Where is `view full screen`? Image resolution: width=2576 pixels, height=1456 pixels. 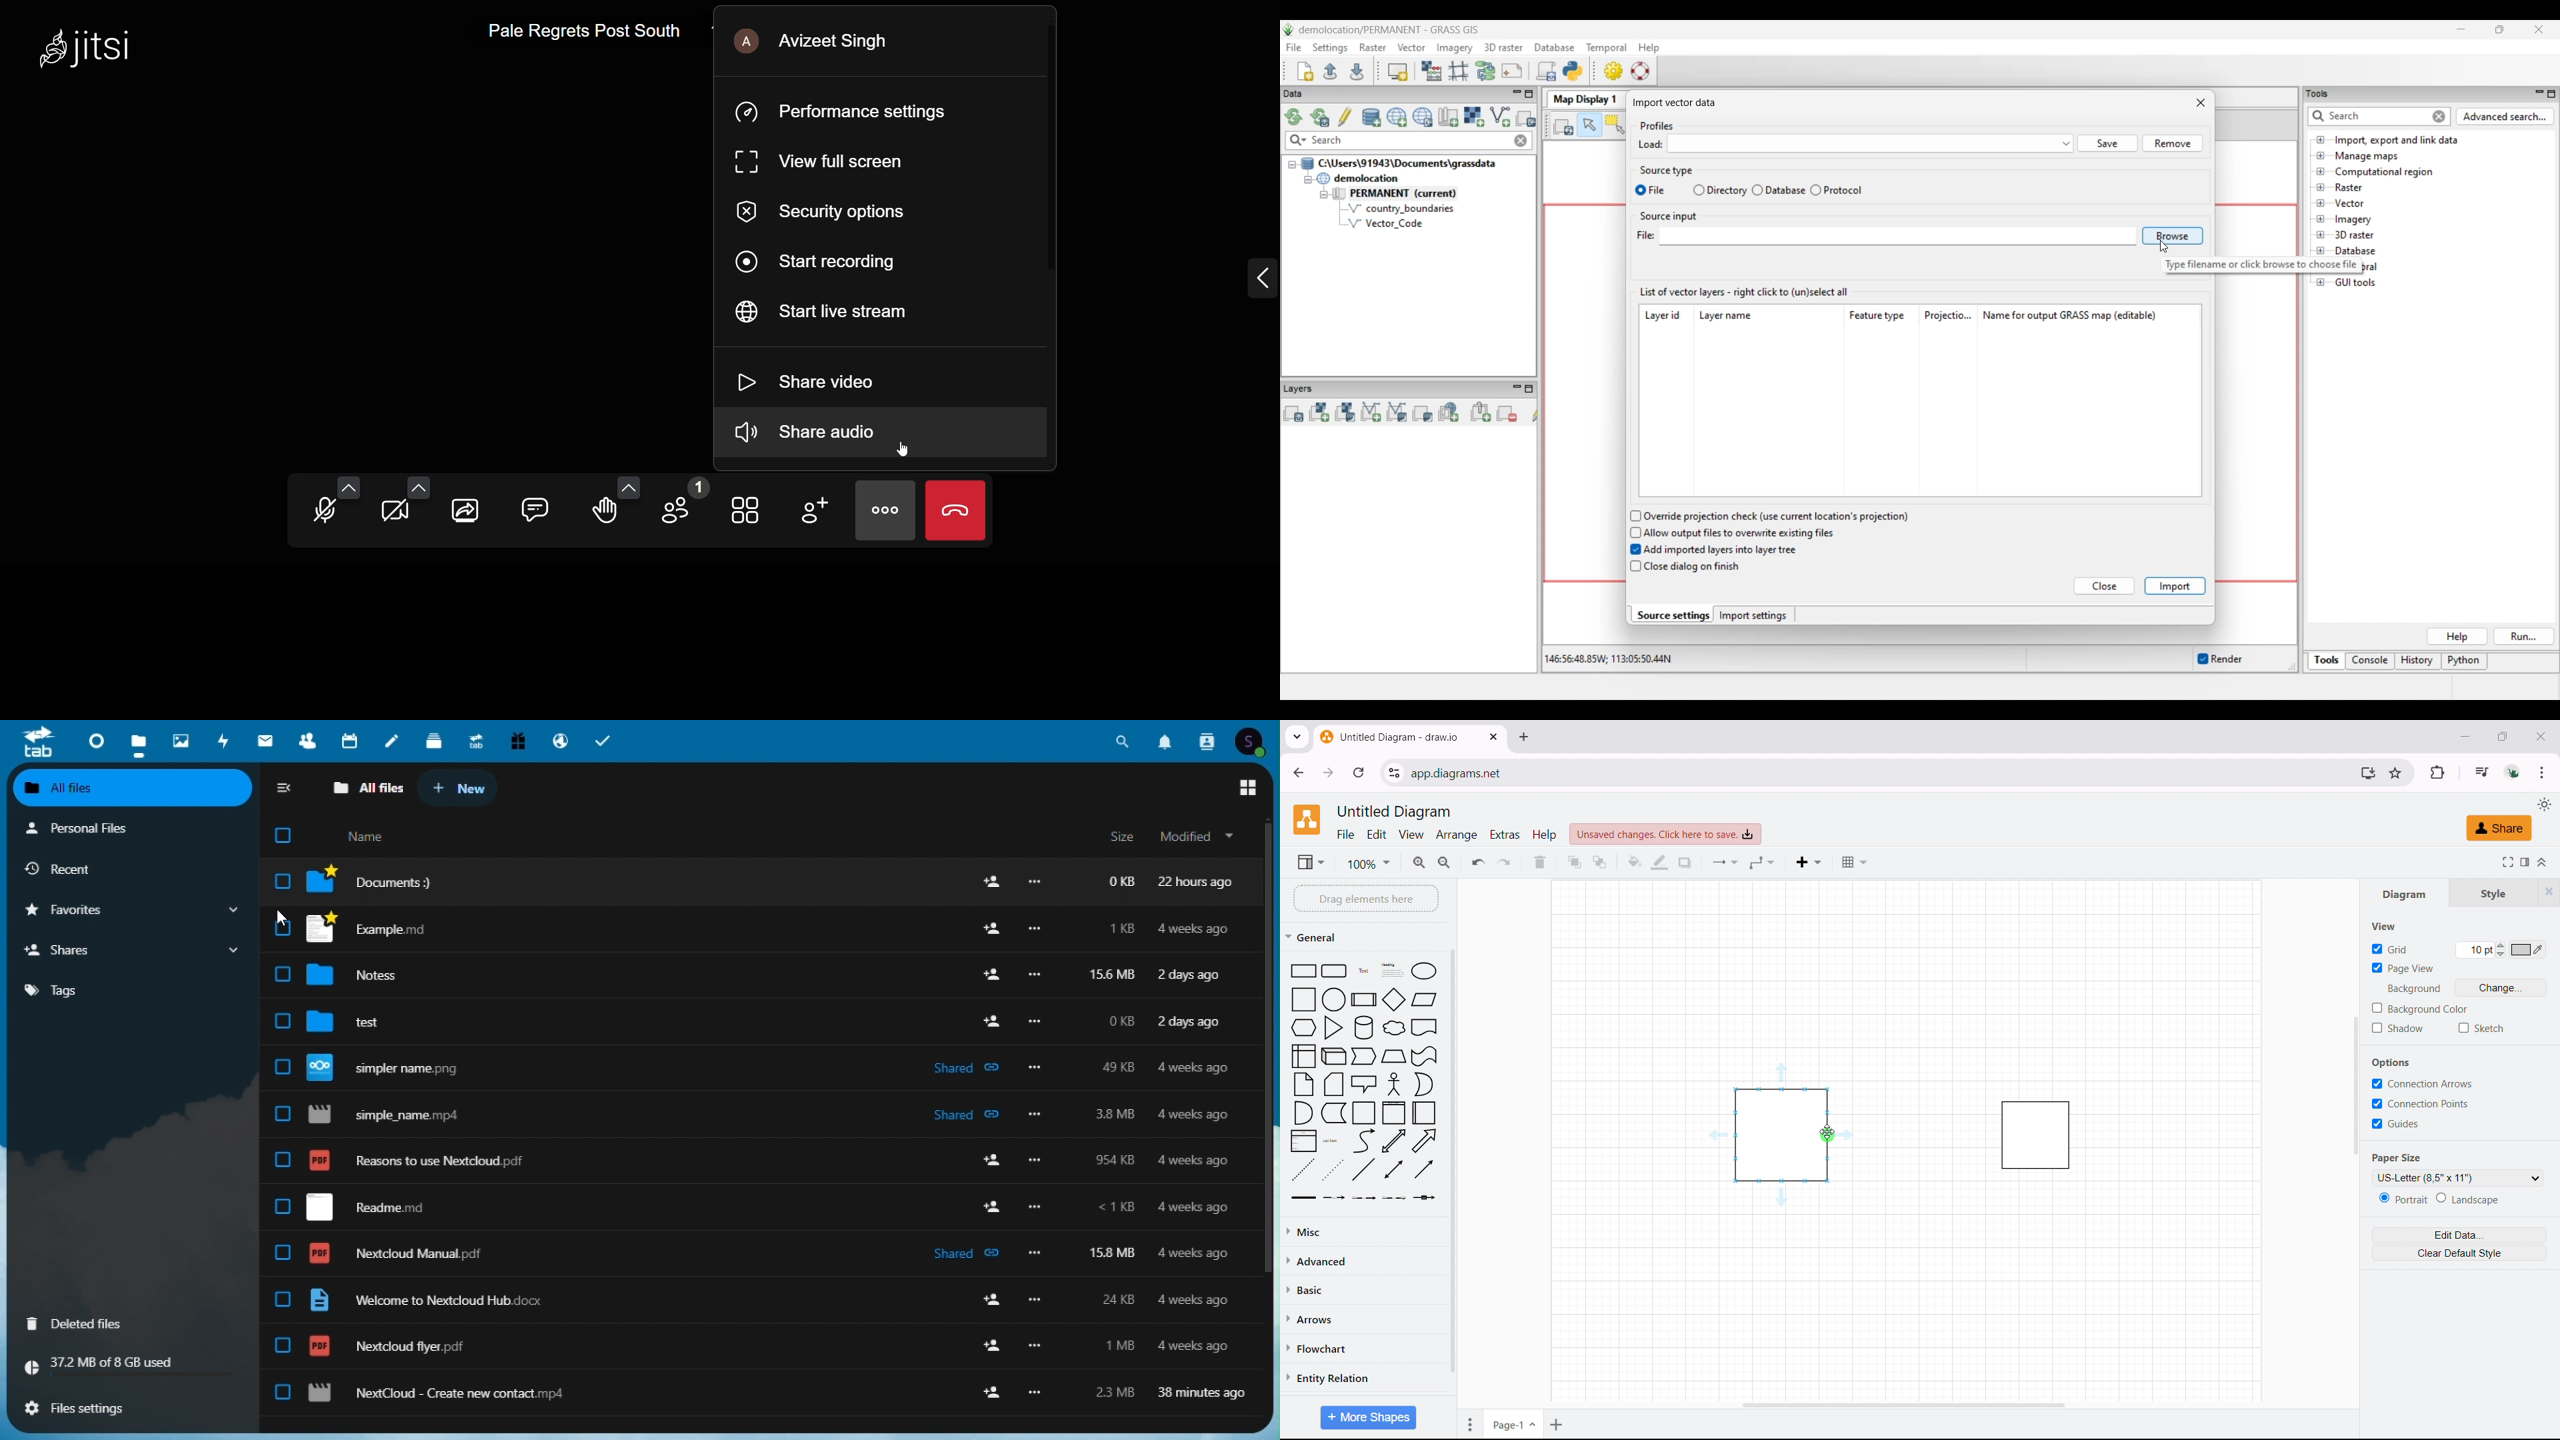 view full screen is located at coordinates (817, 162).